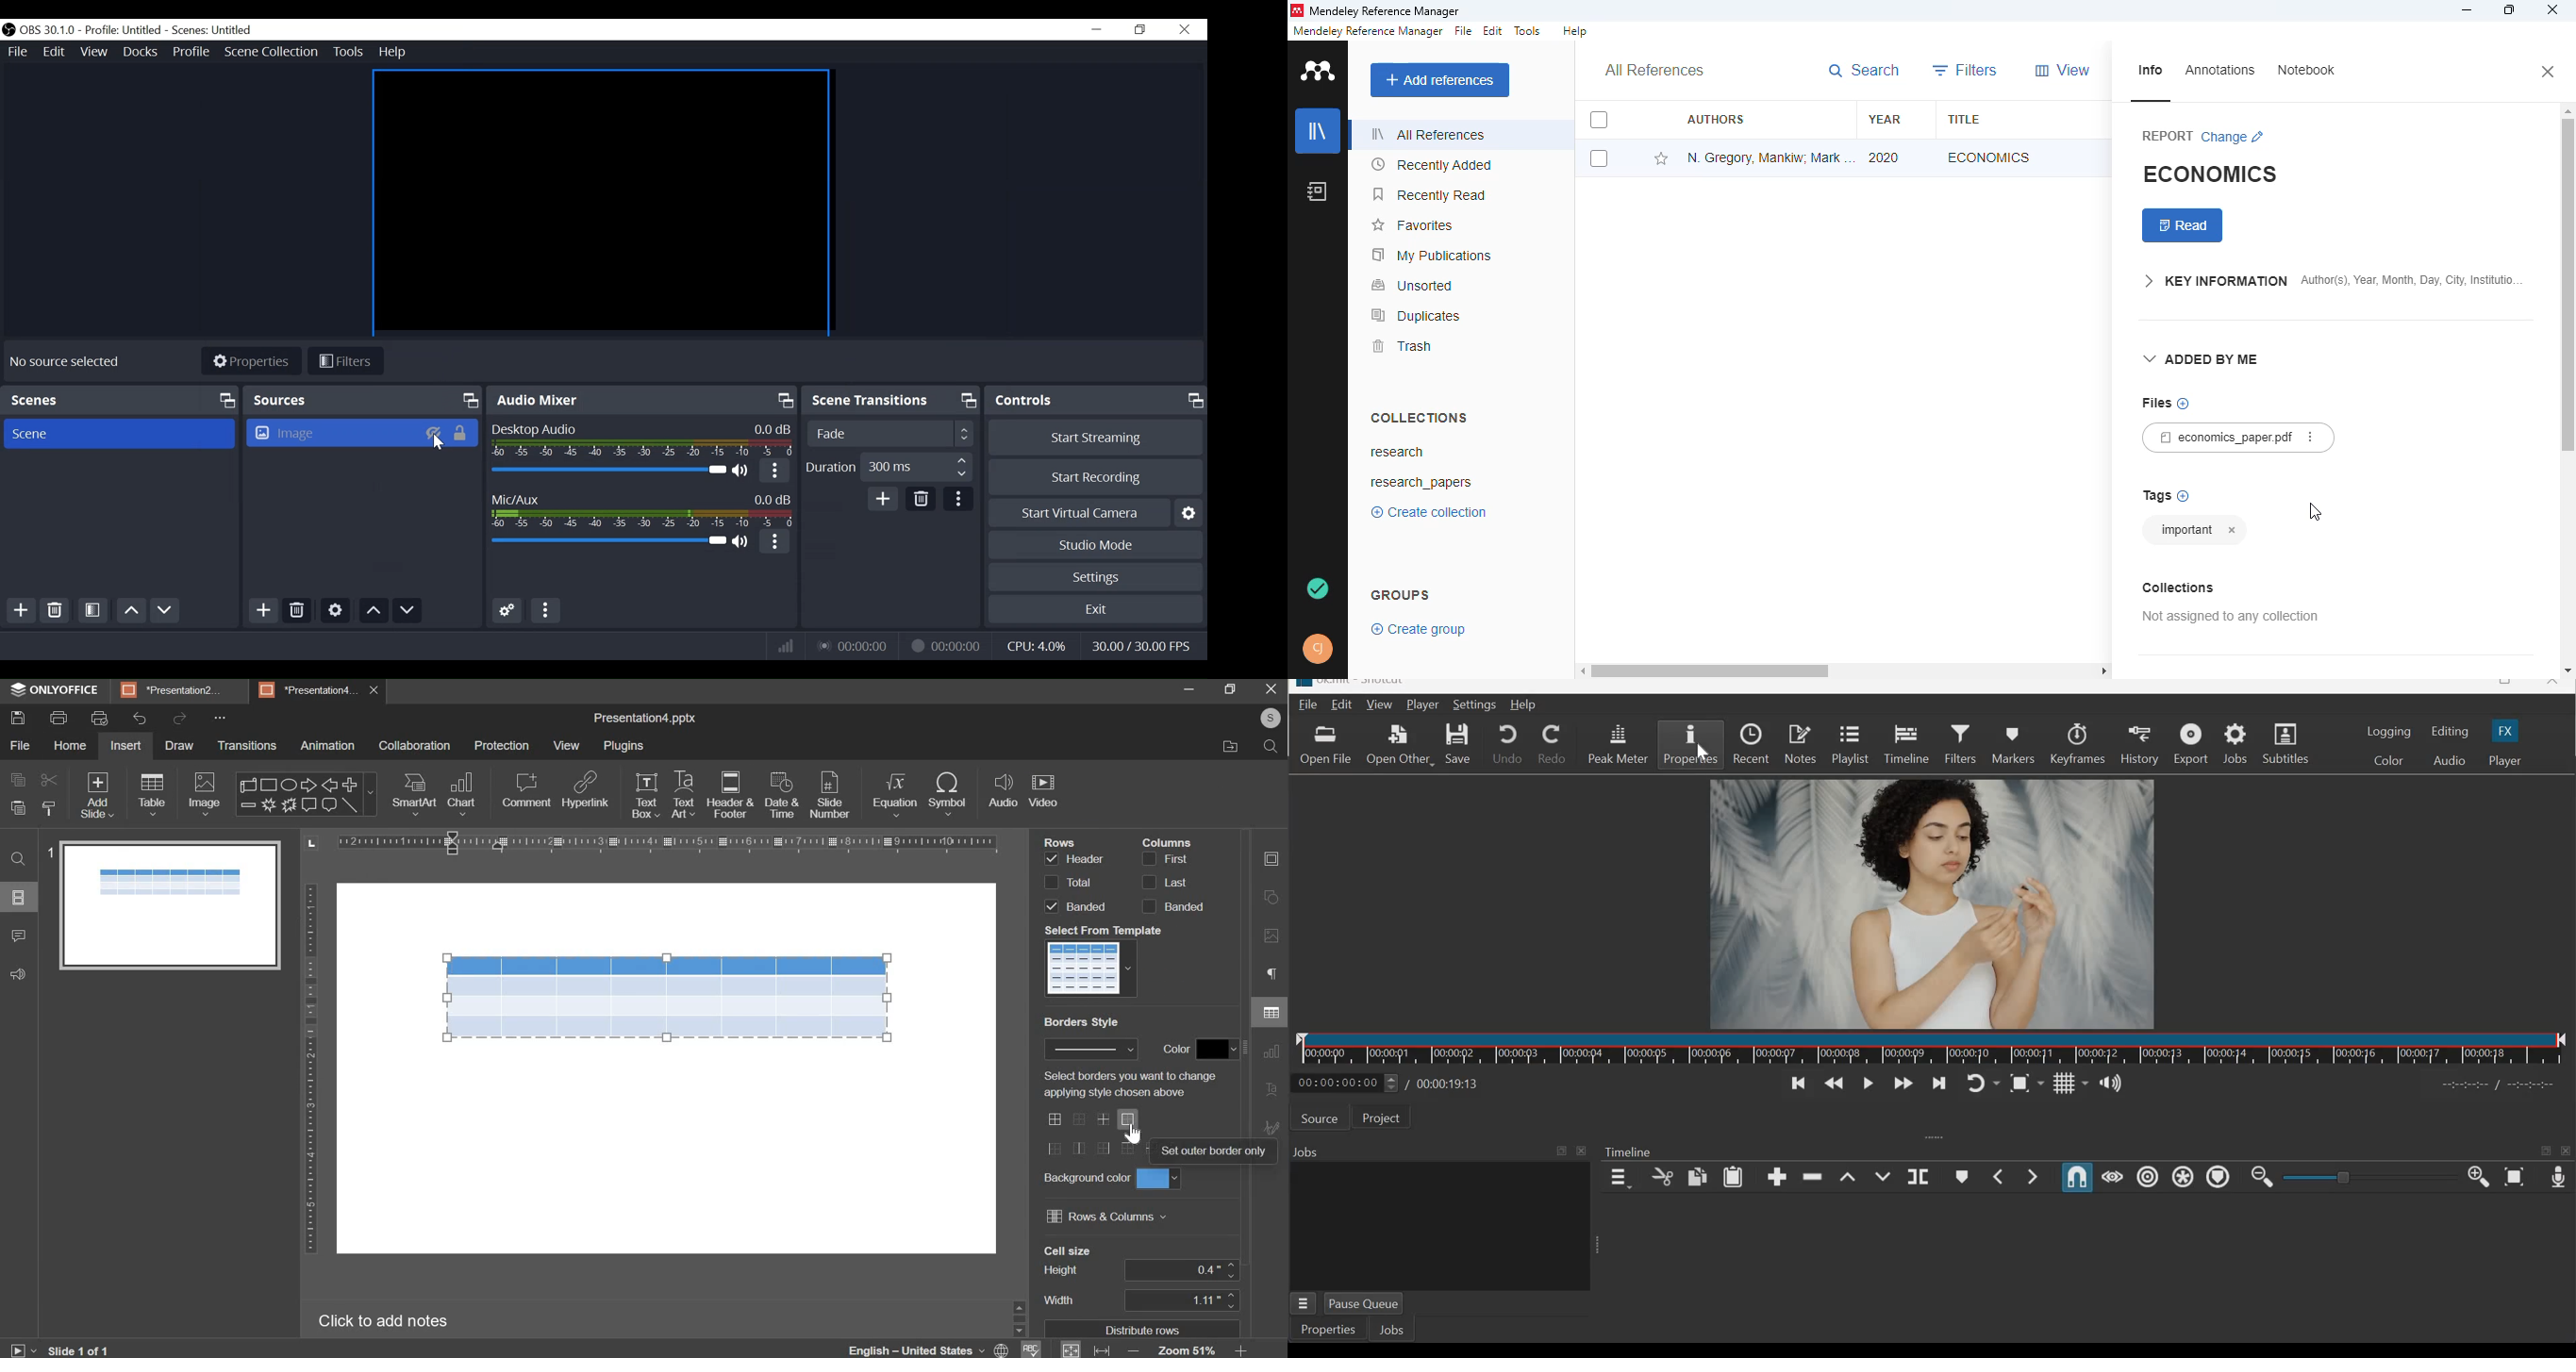 This screenshot has width=2576, height=1372. Describe the element at coordinates (1561, 1151) in the screenshot. I see `Maximize` at that location.